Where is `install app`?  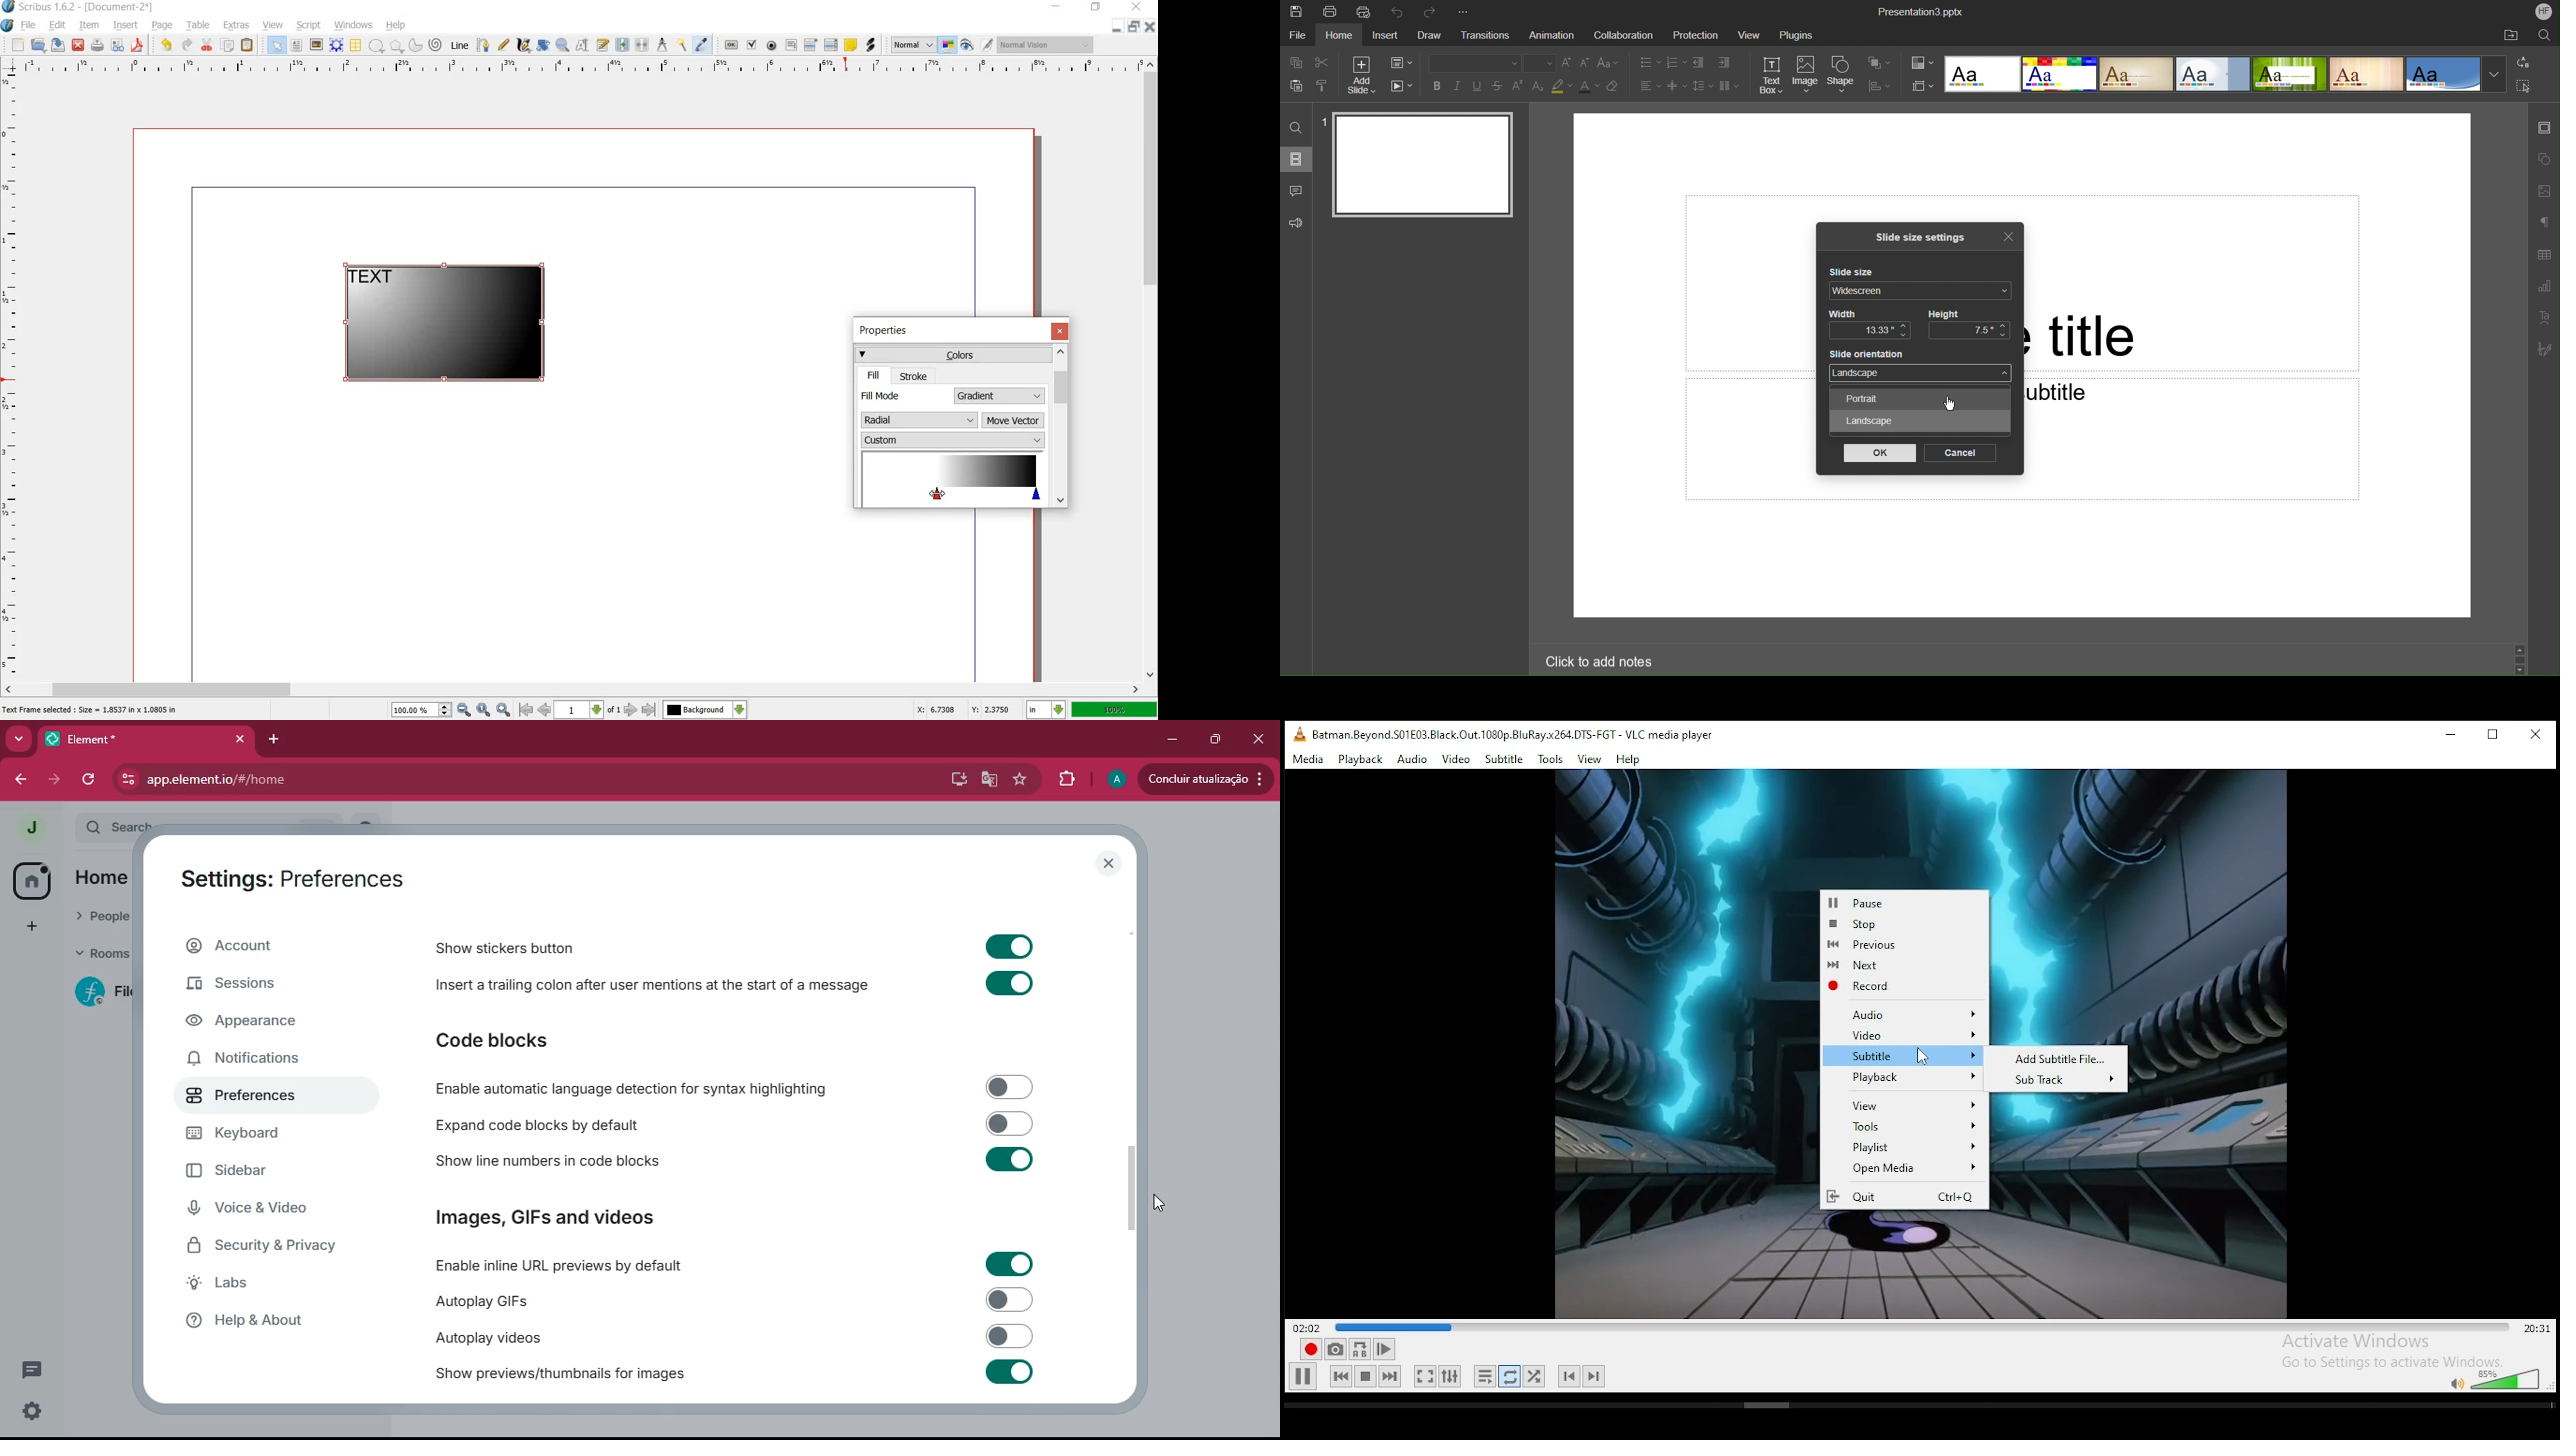
install app is located at coordinates (952, 777).